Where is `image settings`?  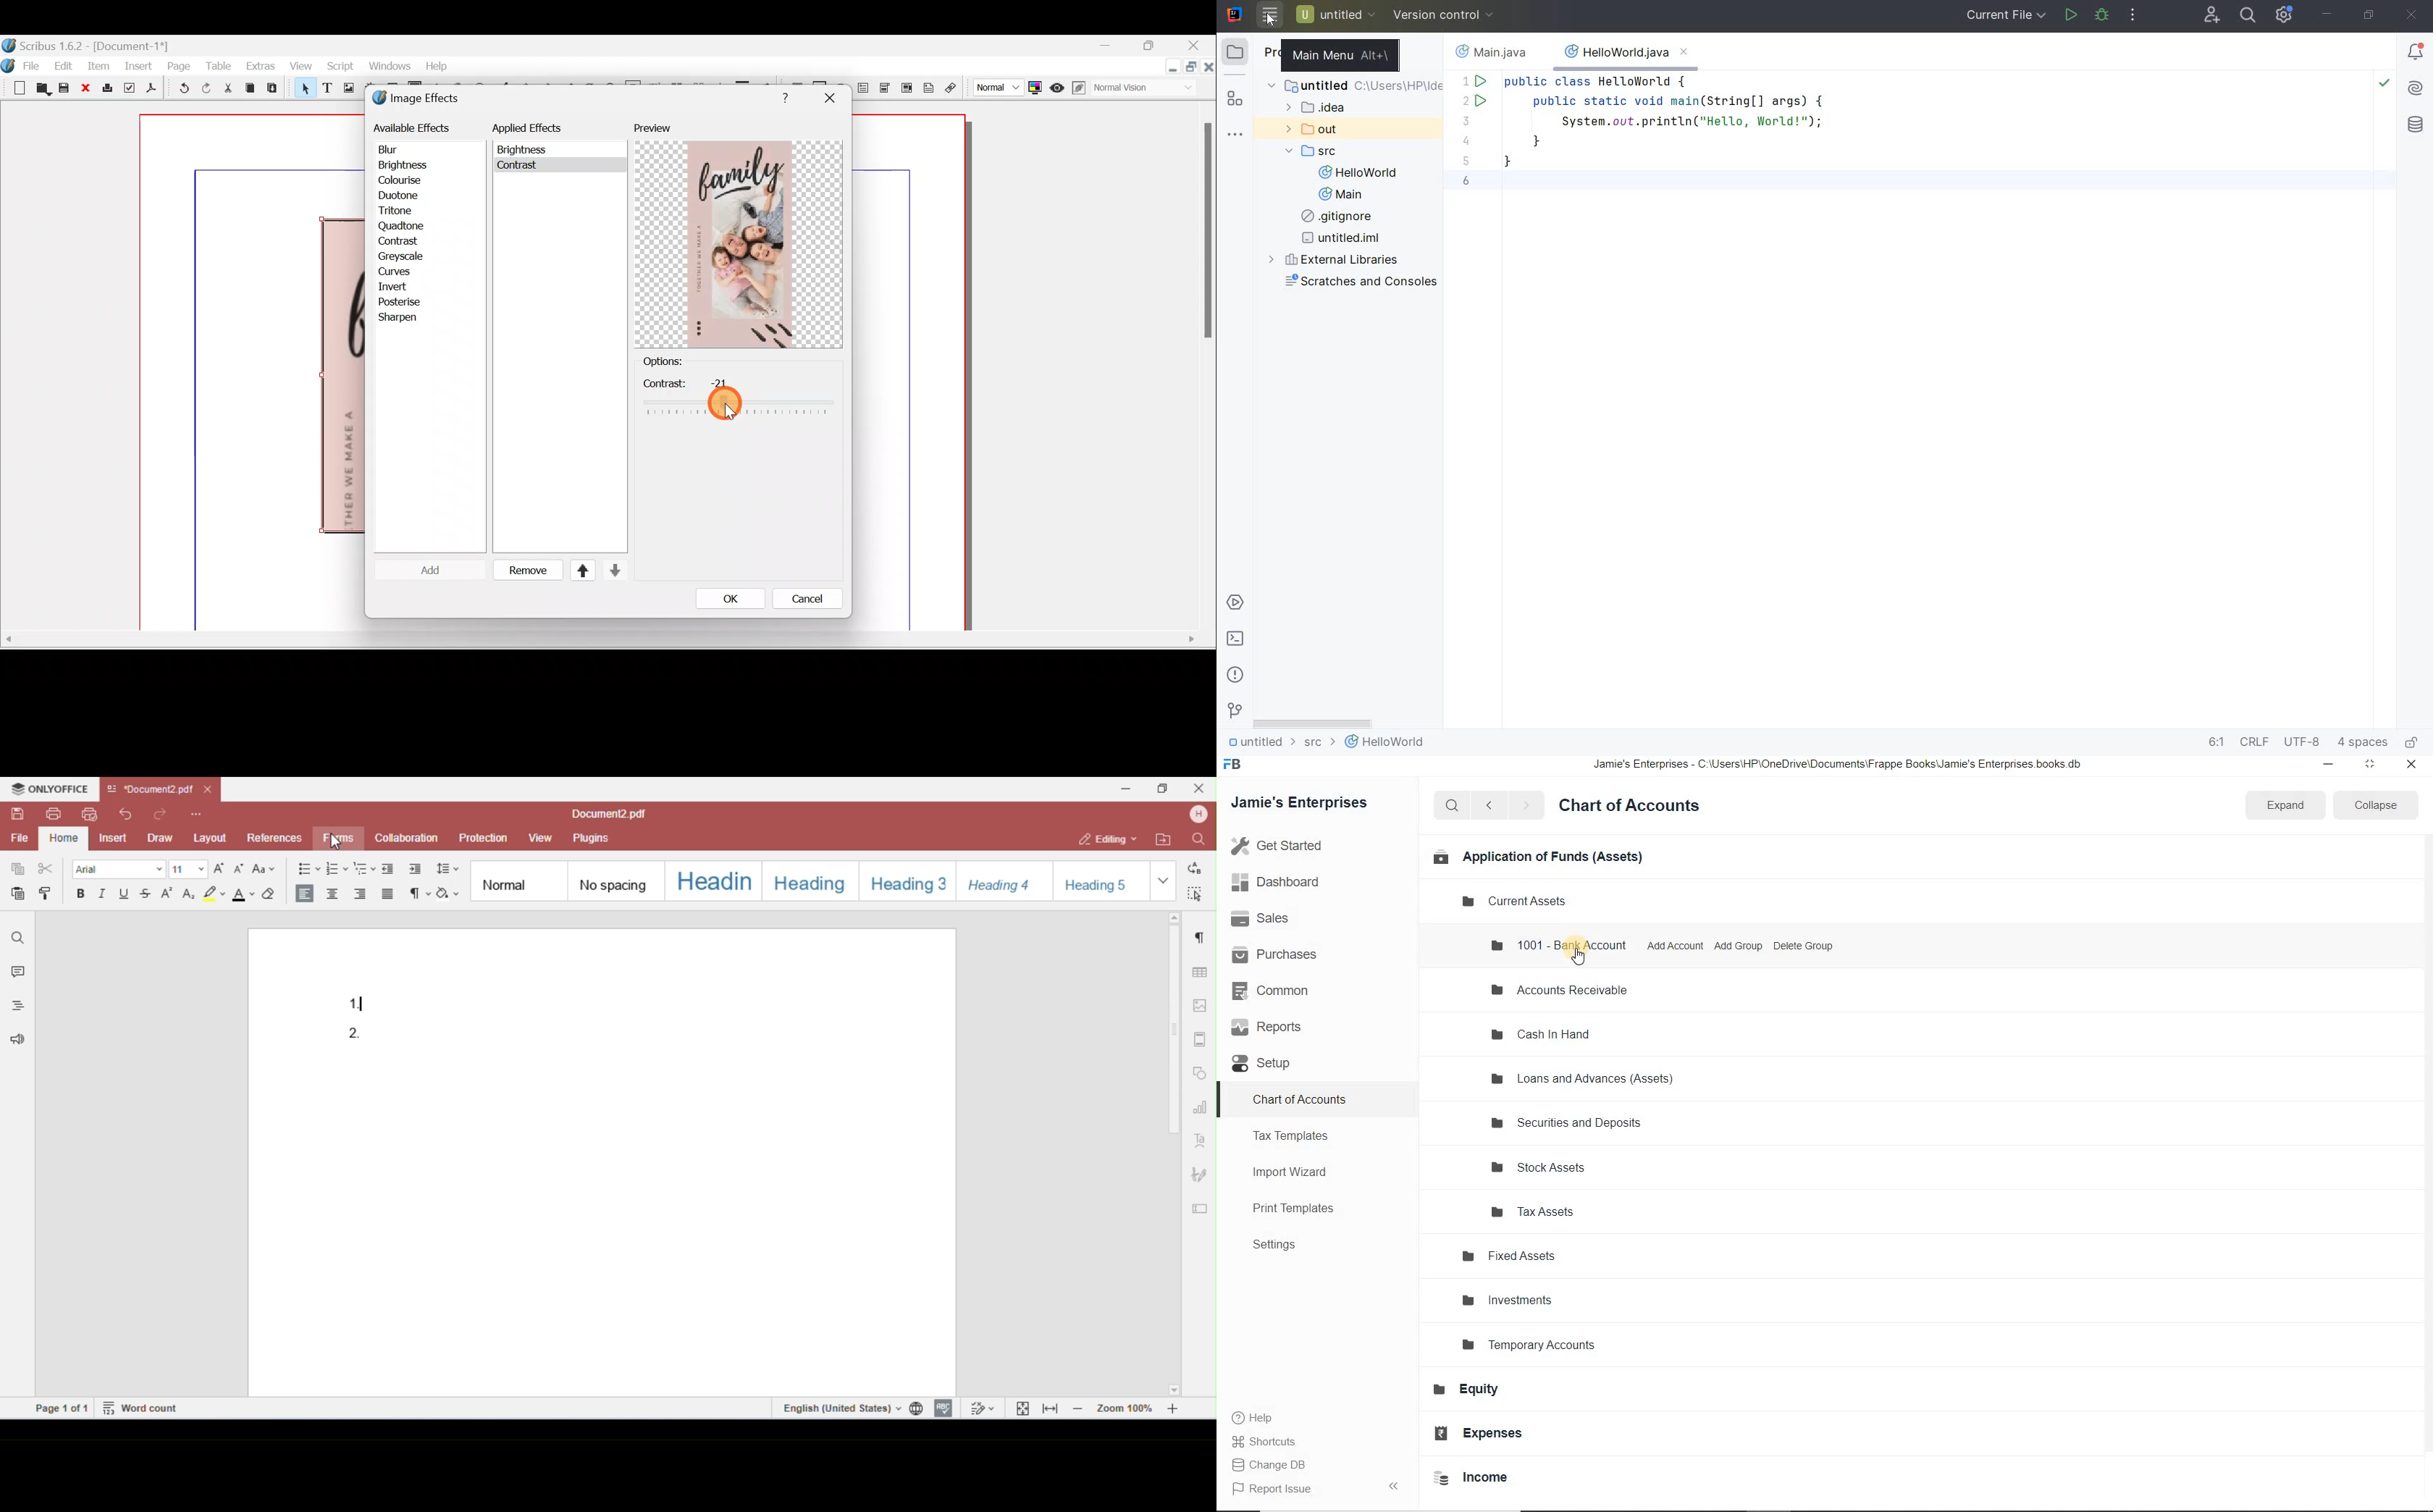 image settings is located at coordinates (1201, 1006).